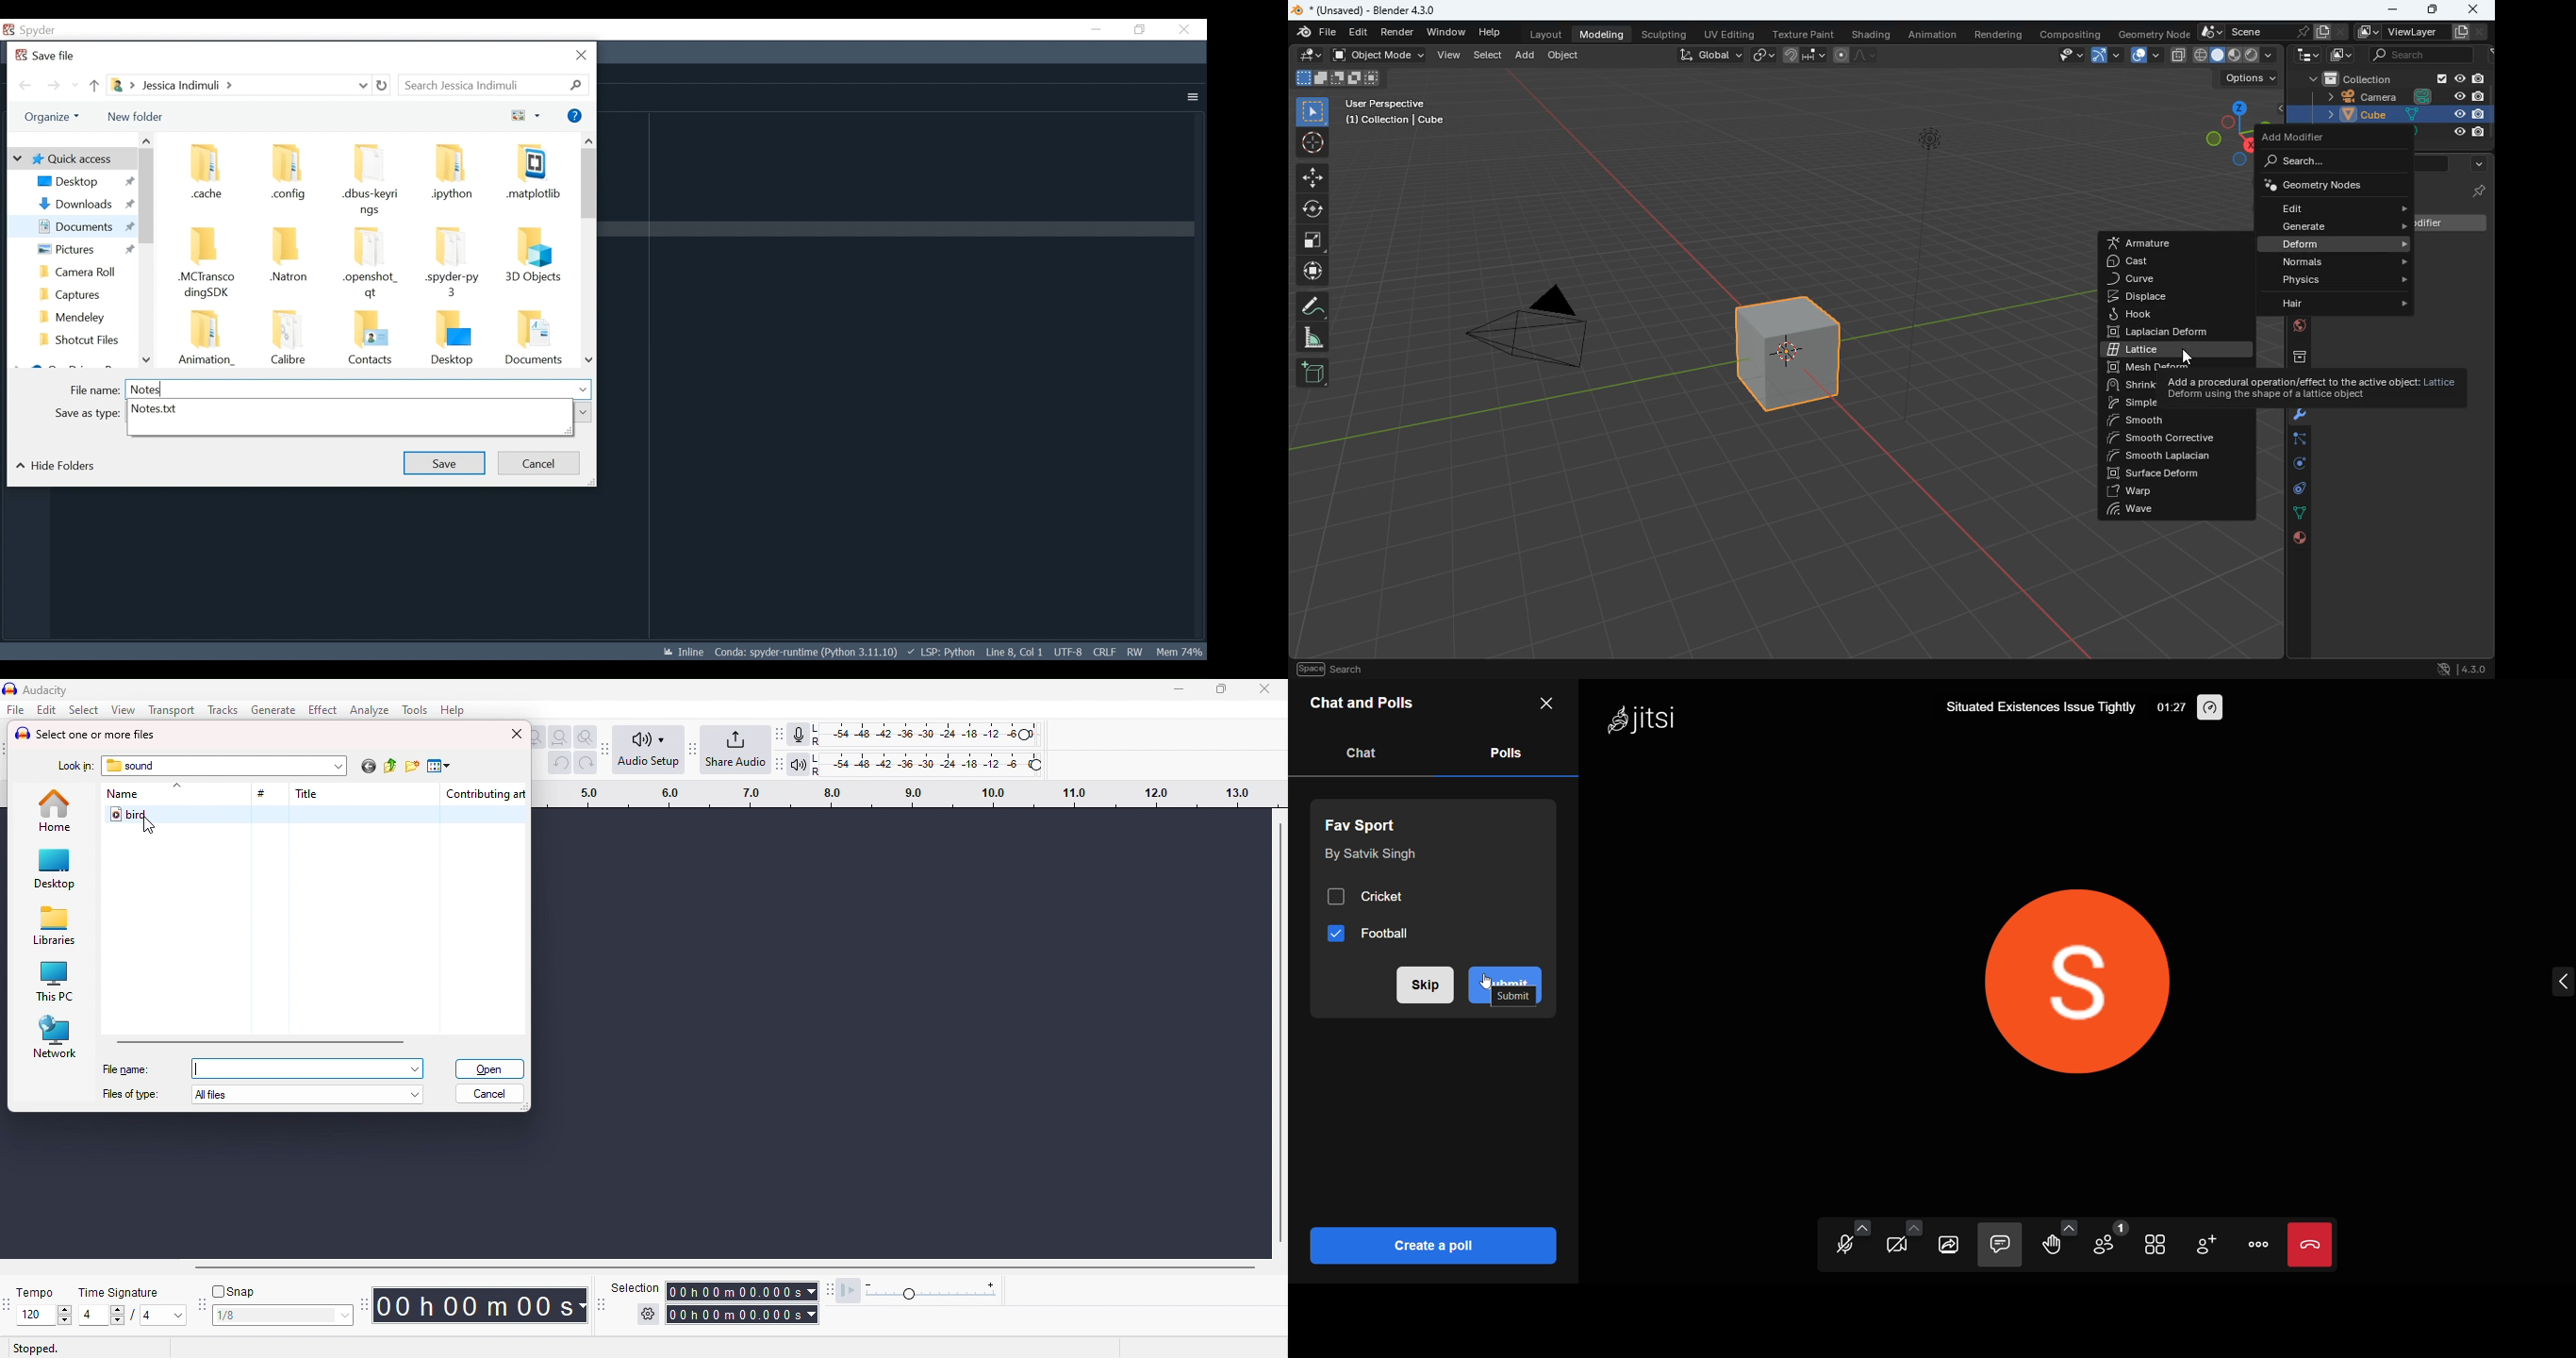 The height and width of the screenshot is (1372, 2576). I want to click on Spyder Desktop Icon, so click(9, 31).